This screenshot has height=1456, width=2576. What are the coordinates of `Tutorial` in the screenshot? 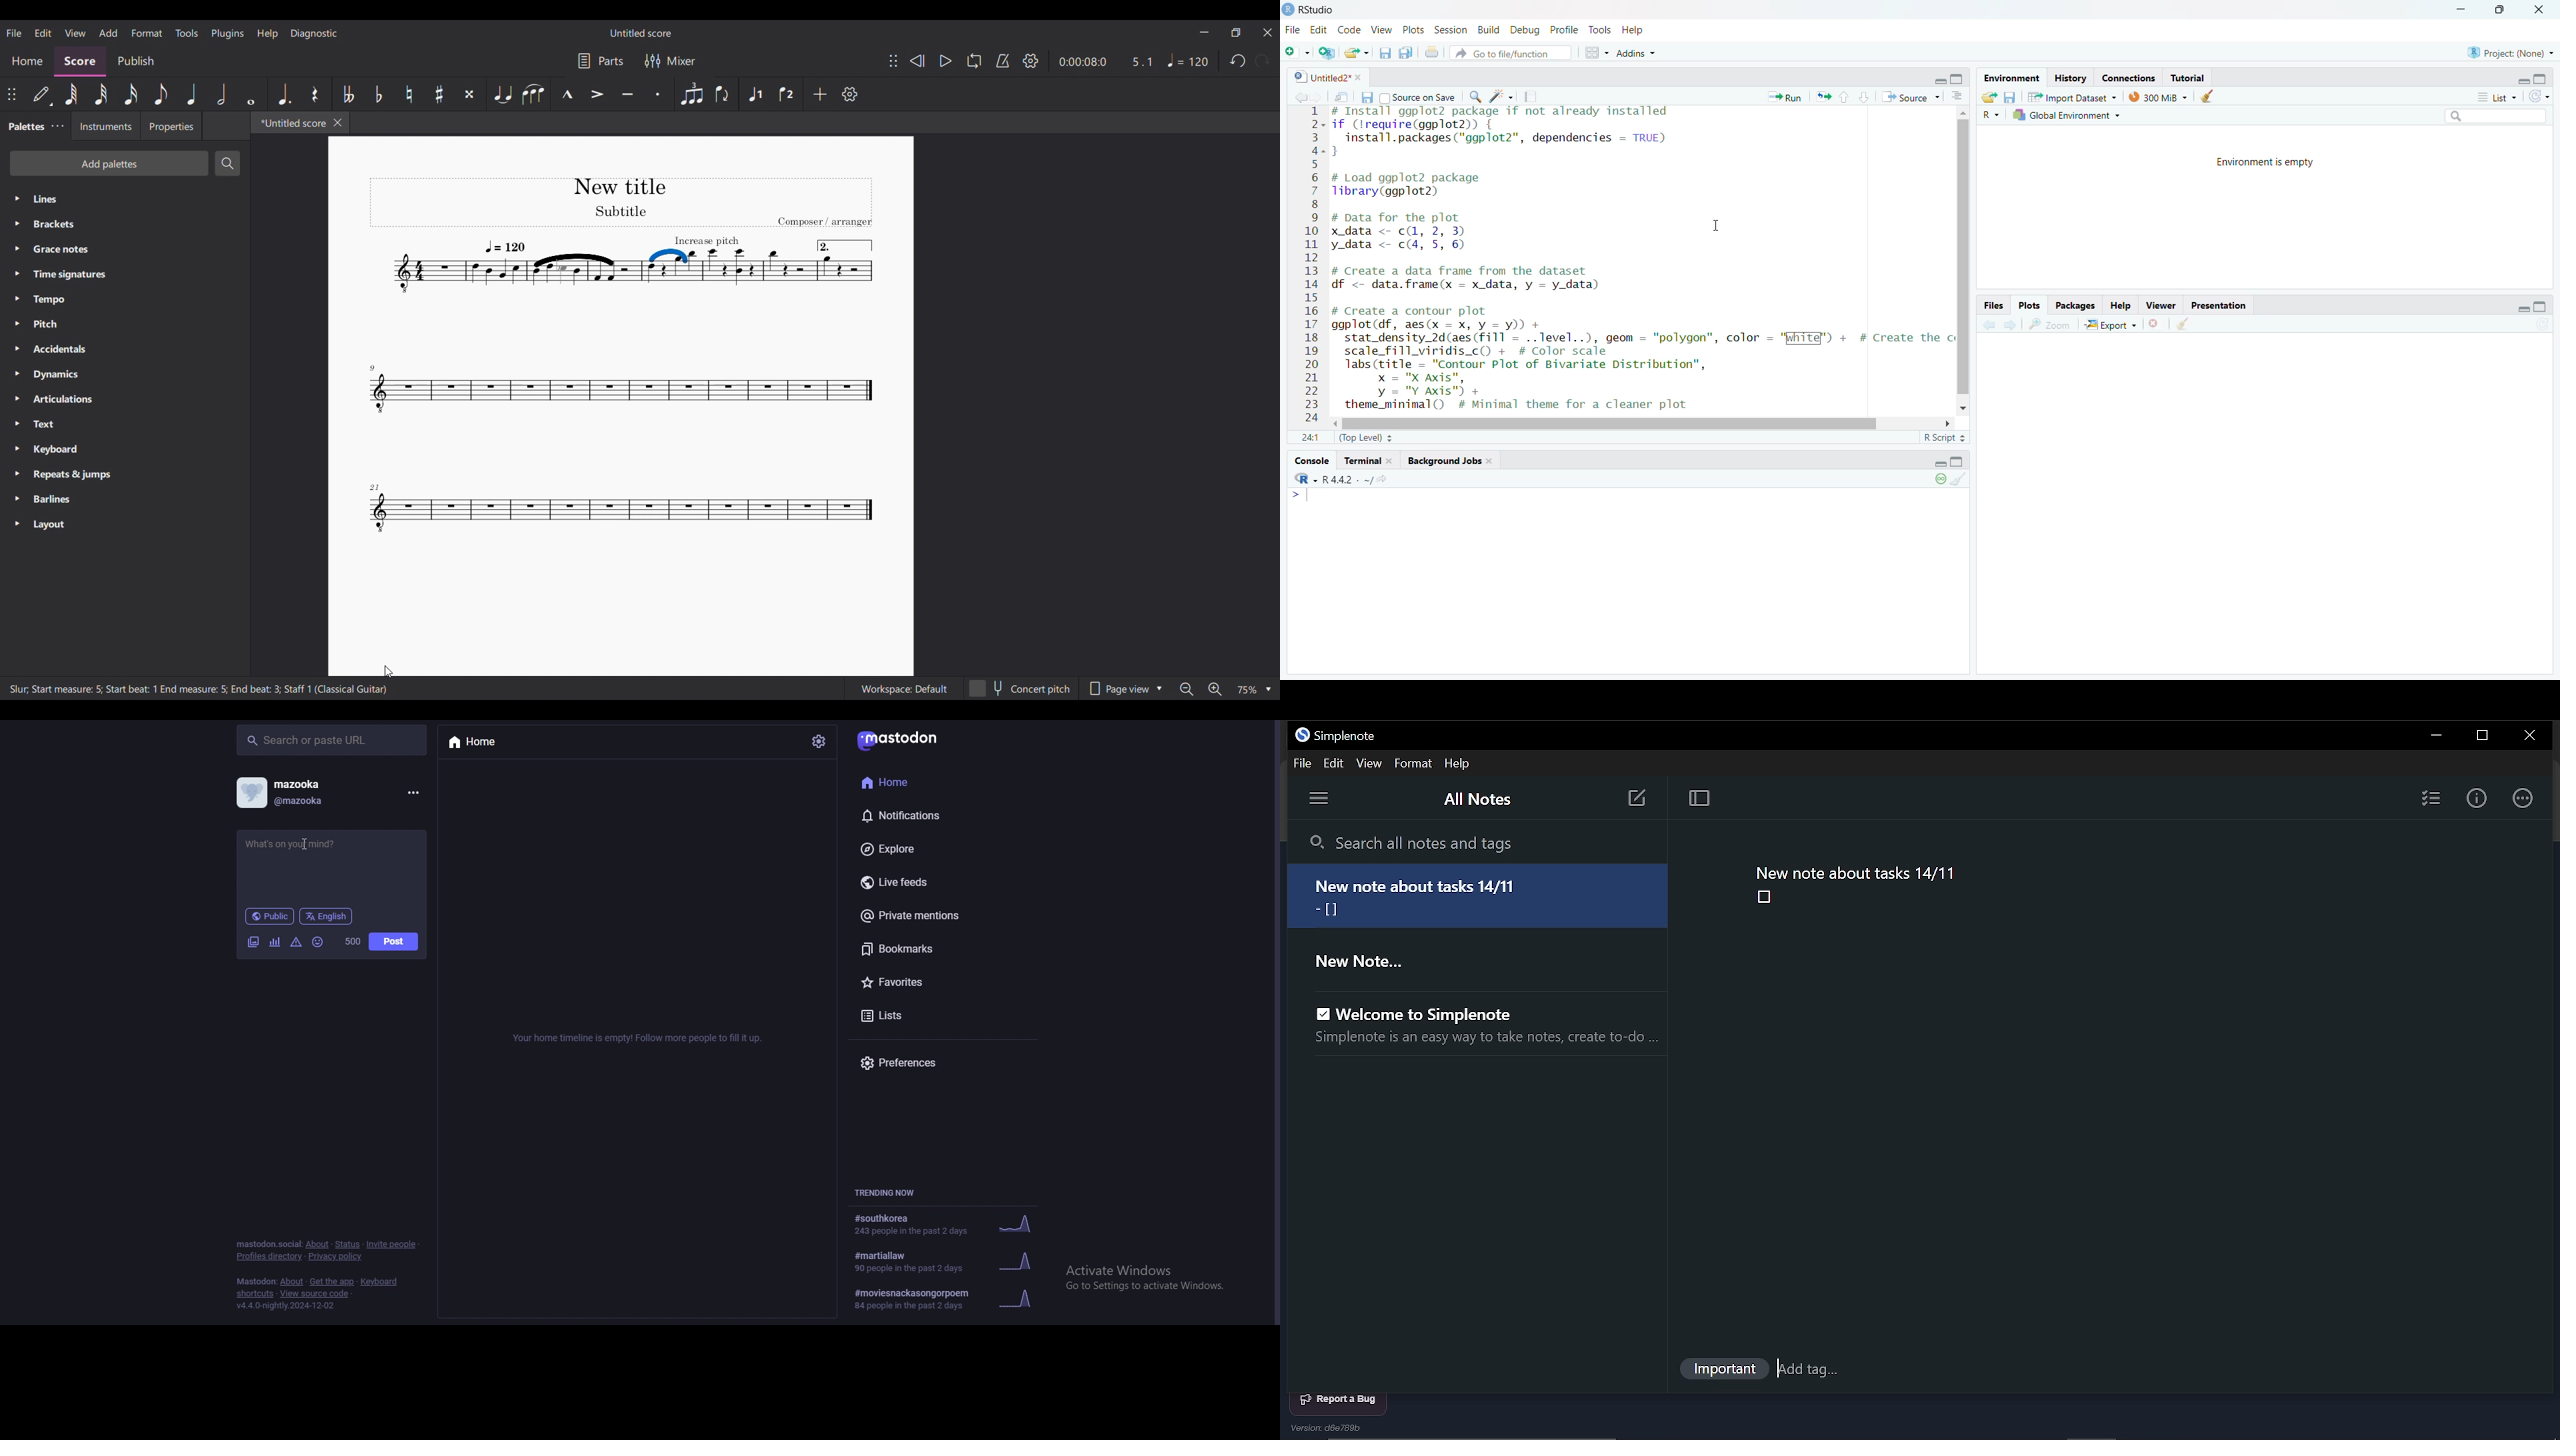 It's located at (2189, 78).